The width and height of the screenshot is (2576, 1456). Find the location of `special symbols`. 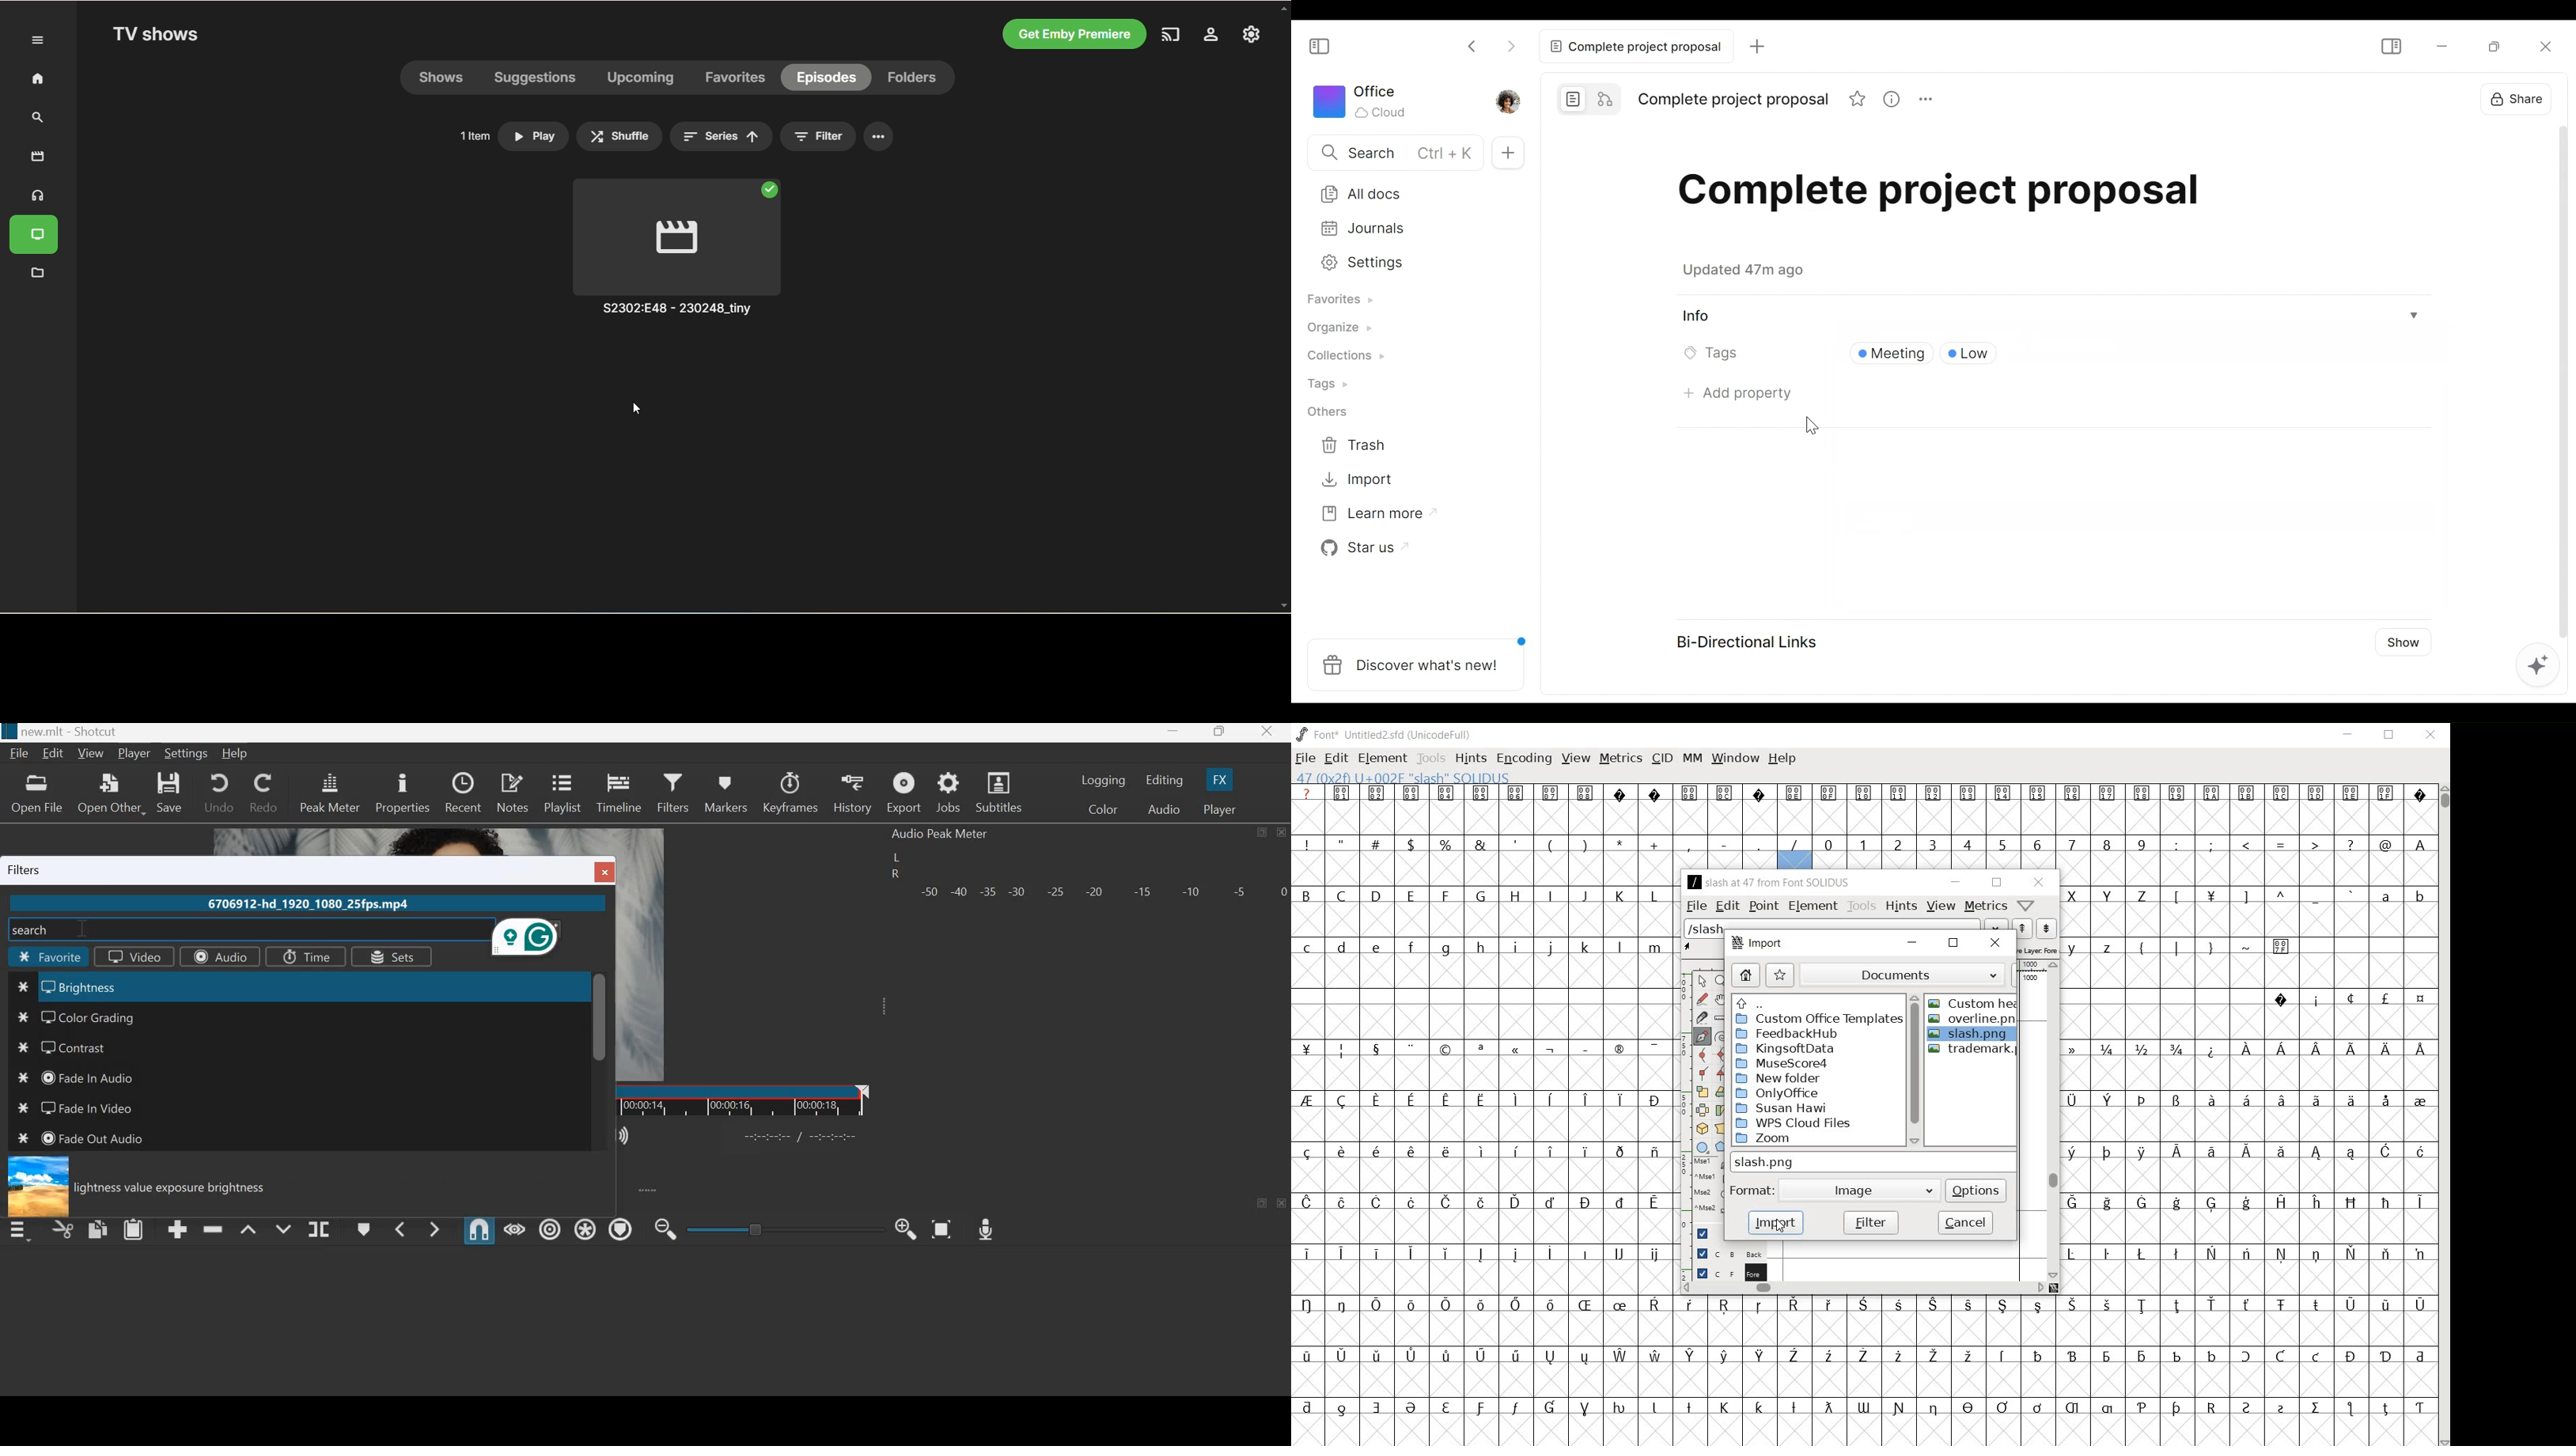

special symbols is located at coordinates (2343, 998).